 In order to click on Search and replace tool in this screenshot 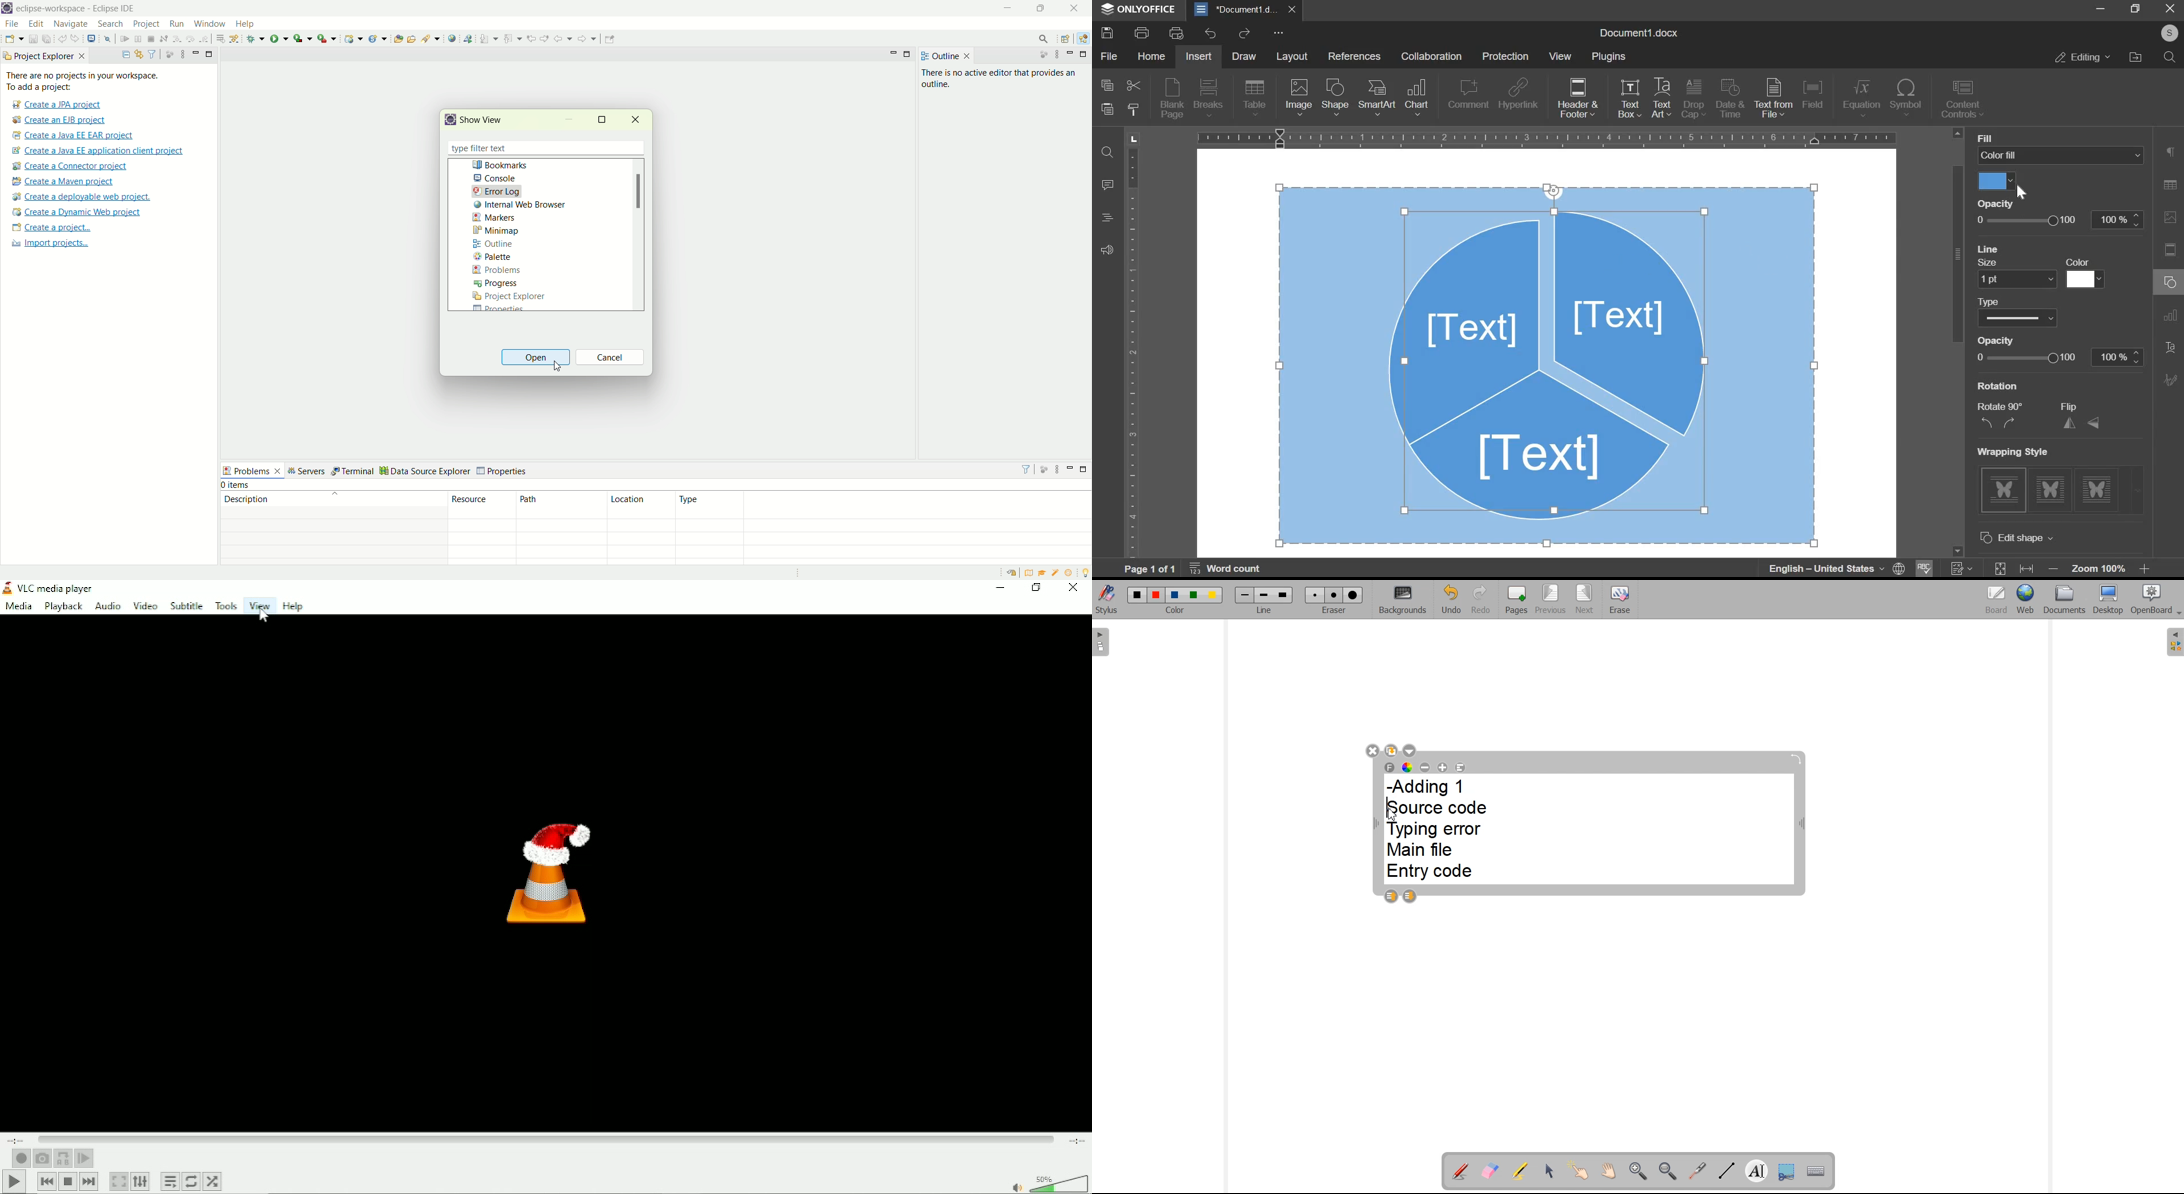, I will do `click(1110, 154)`.